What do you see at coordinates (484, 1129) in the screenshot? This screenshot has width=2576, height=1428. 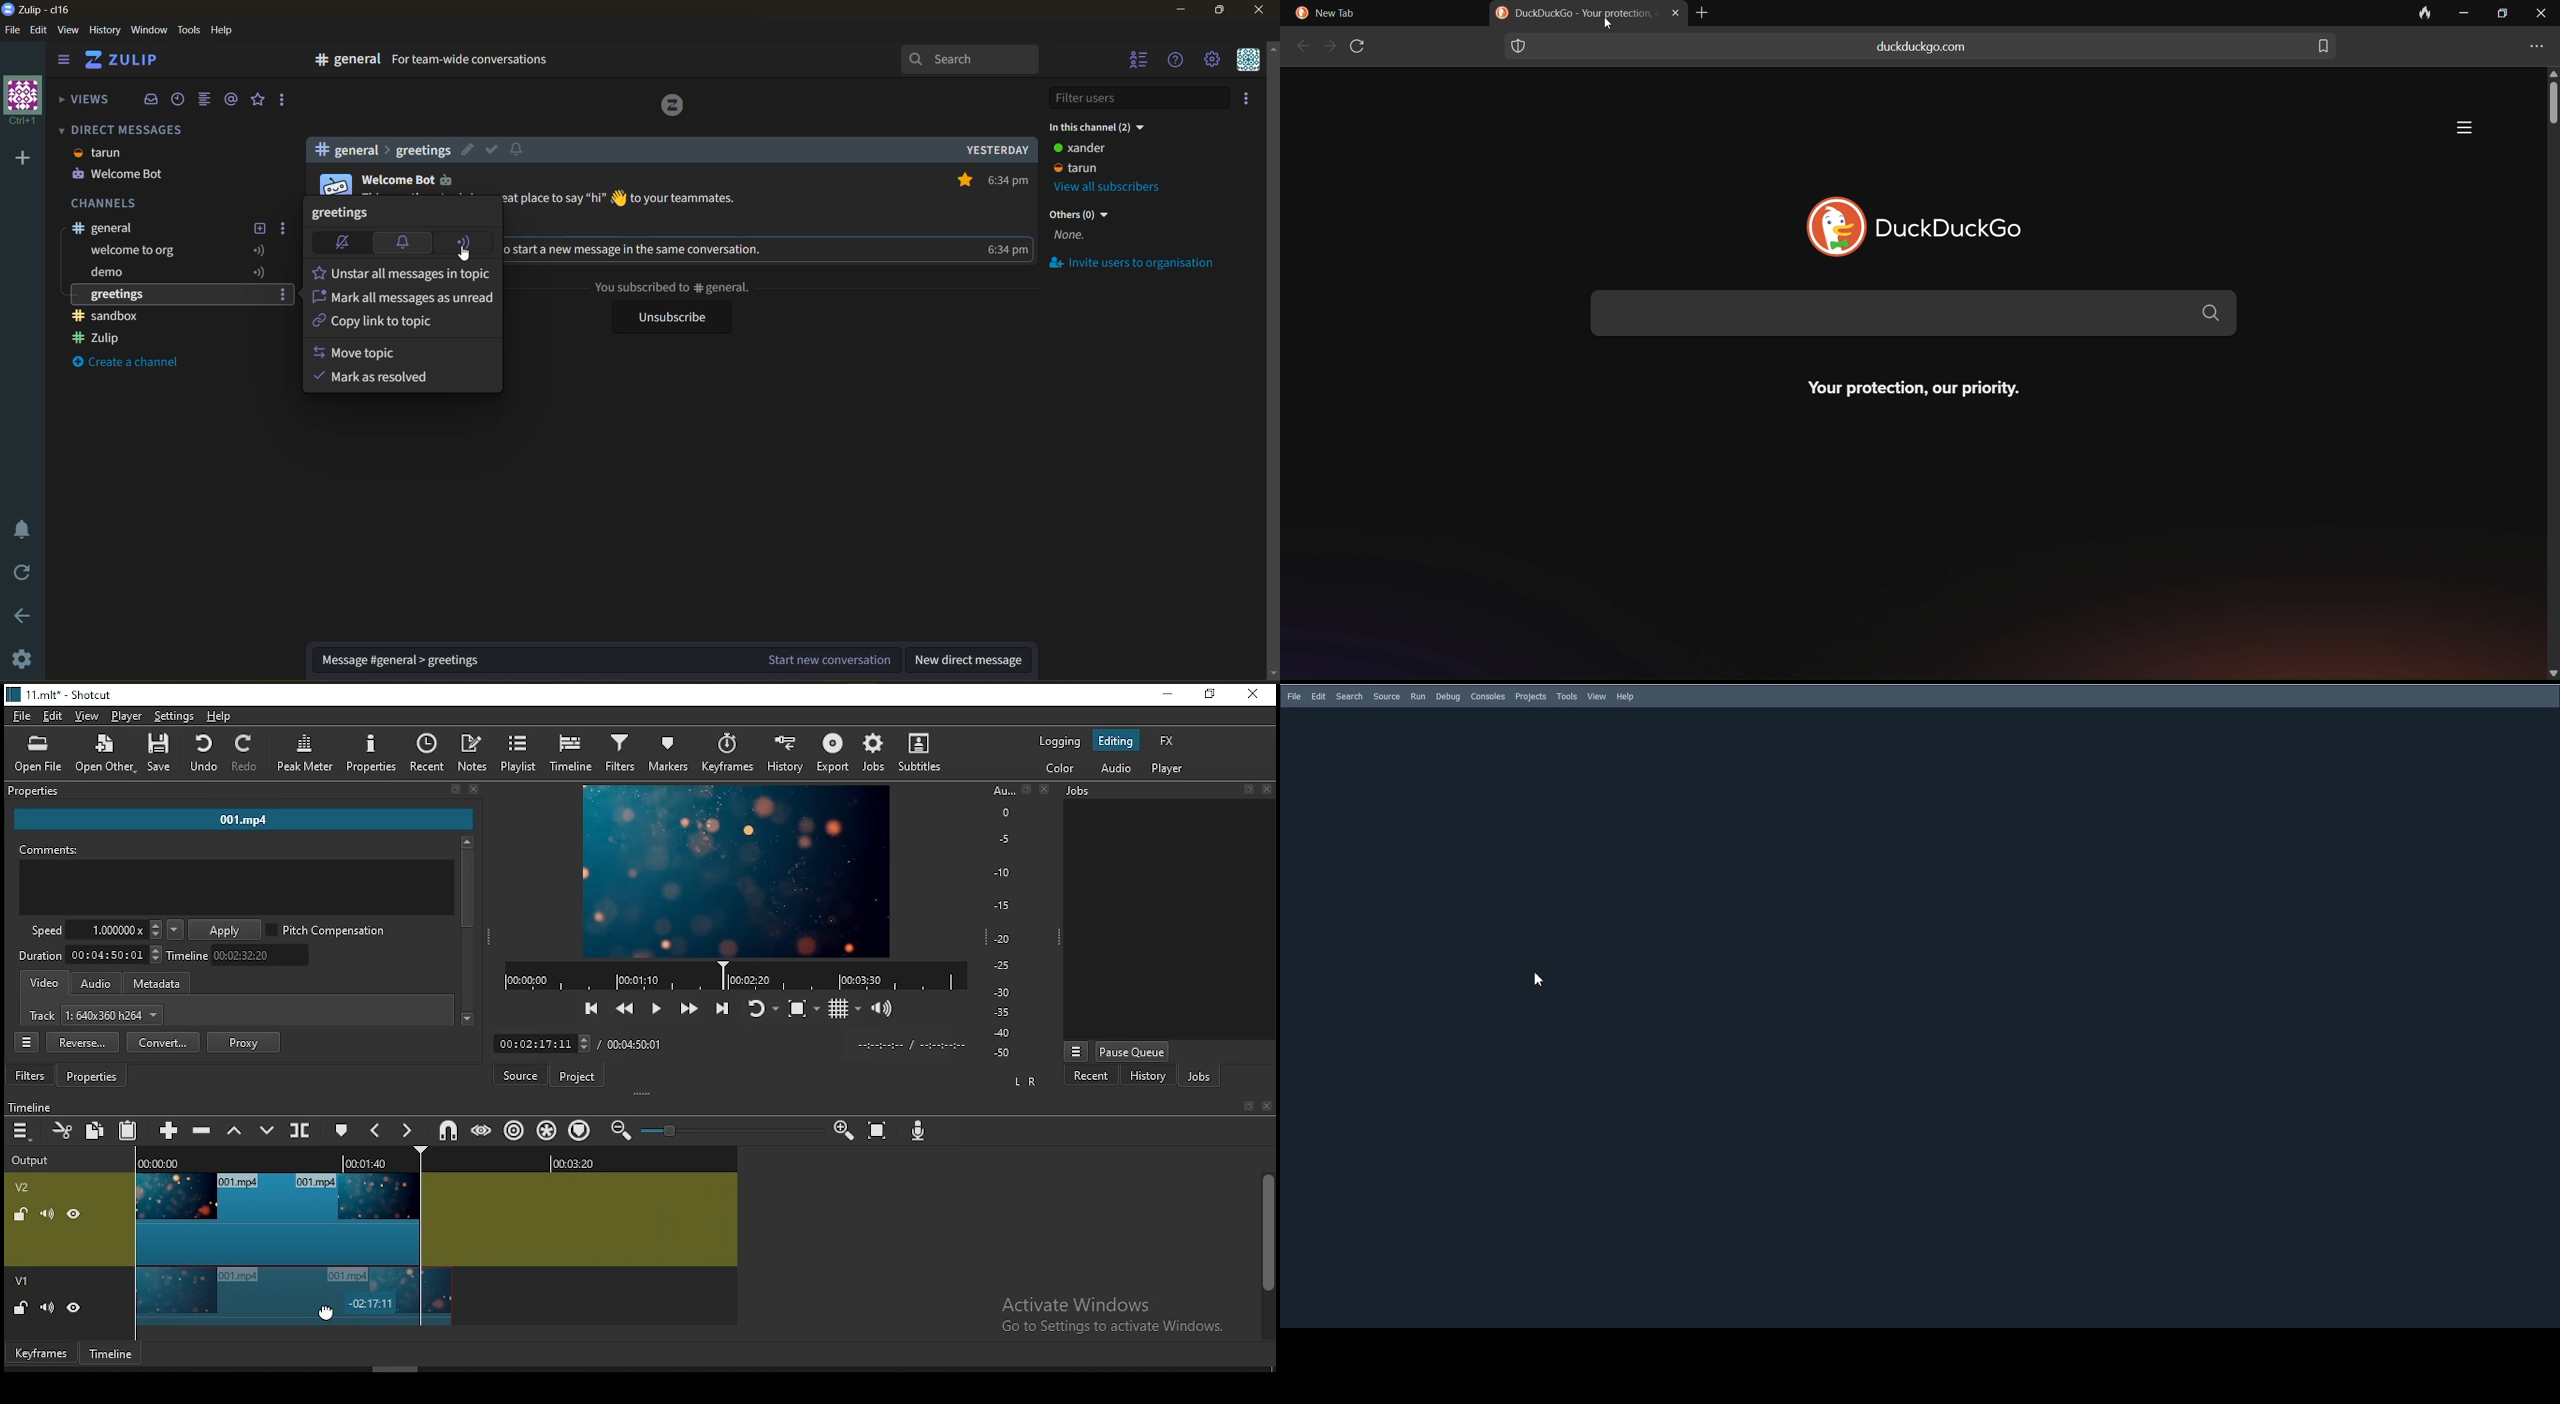 I see `scrub while dragging` at bounding box center [484, 1129].